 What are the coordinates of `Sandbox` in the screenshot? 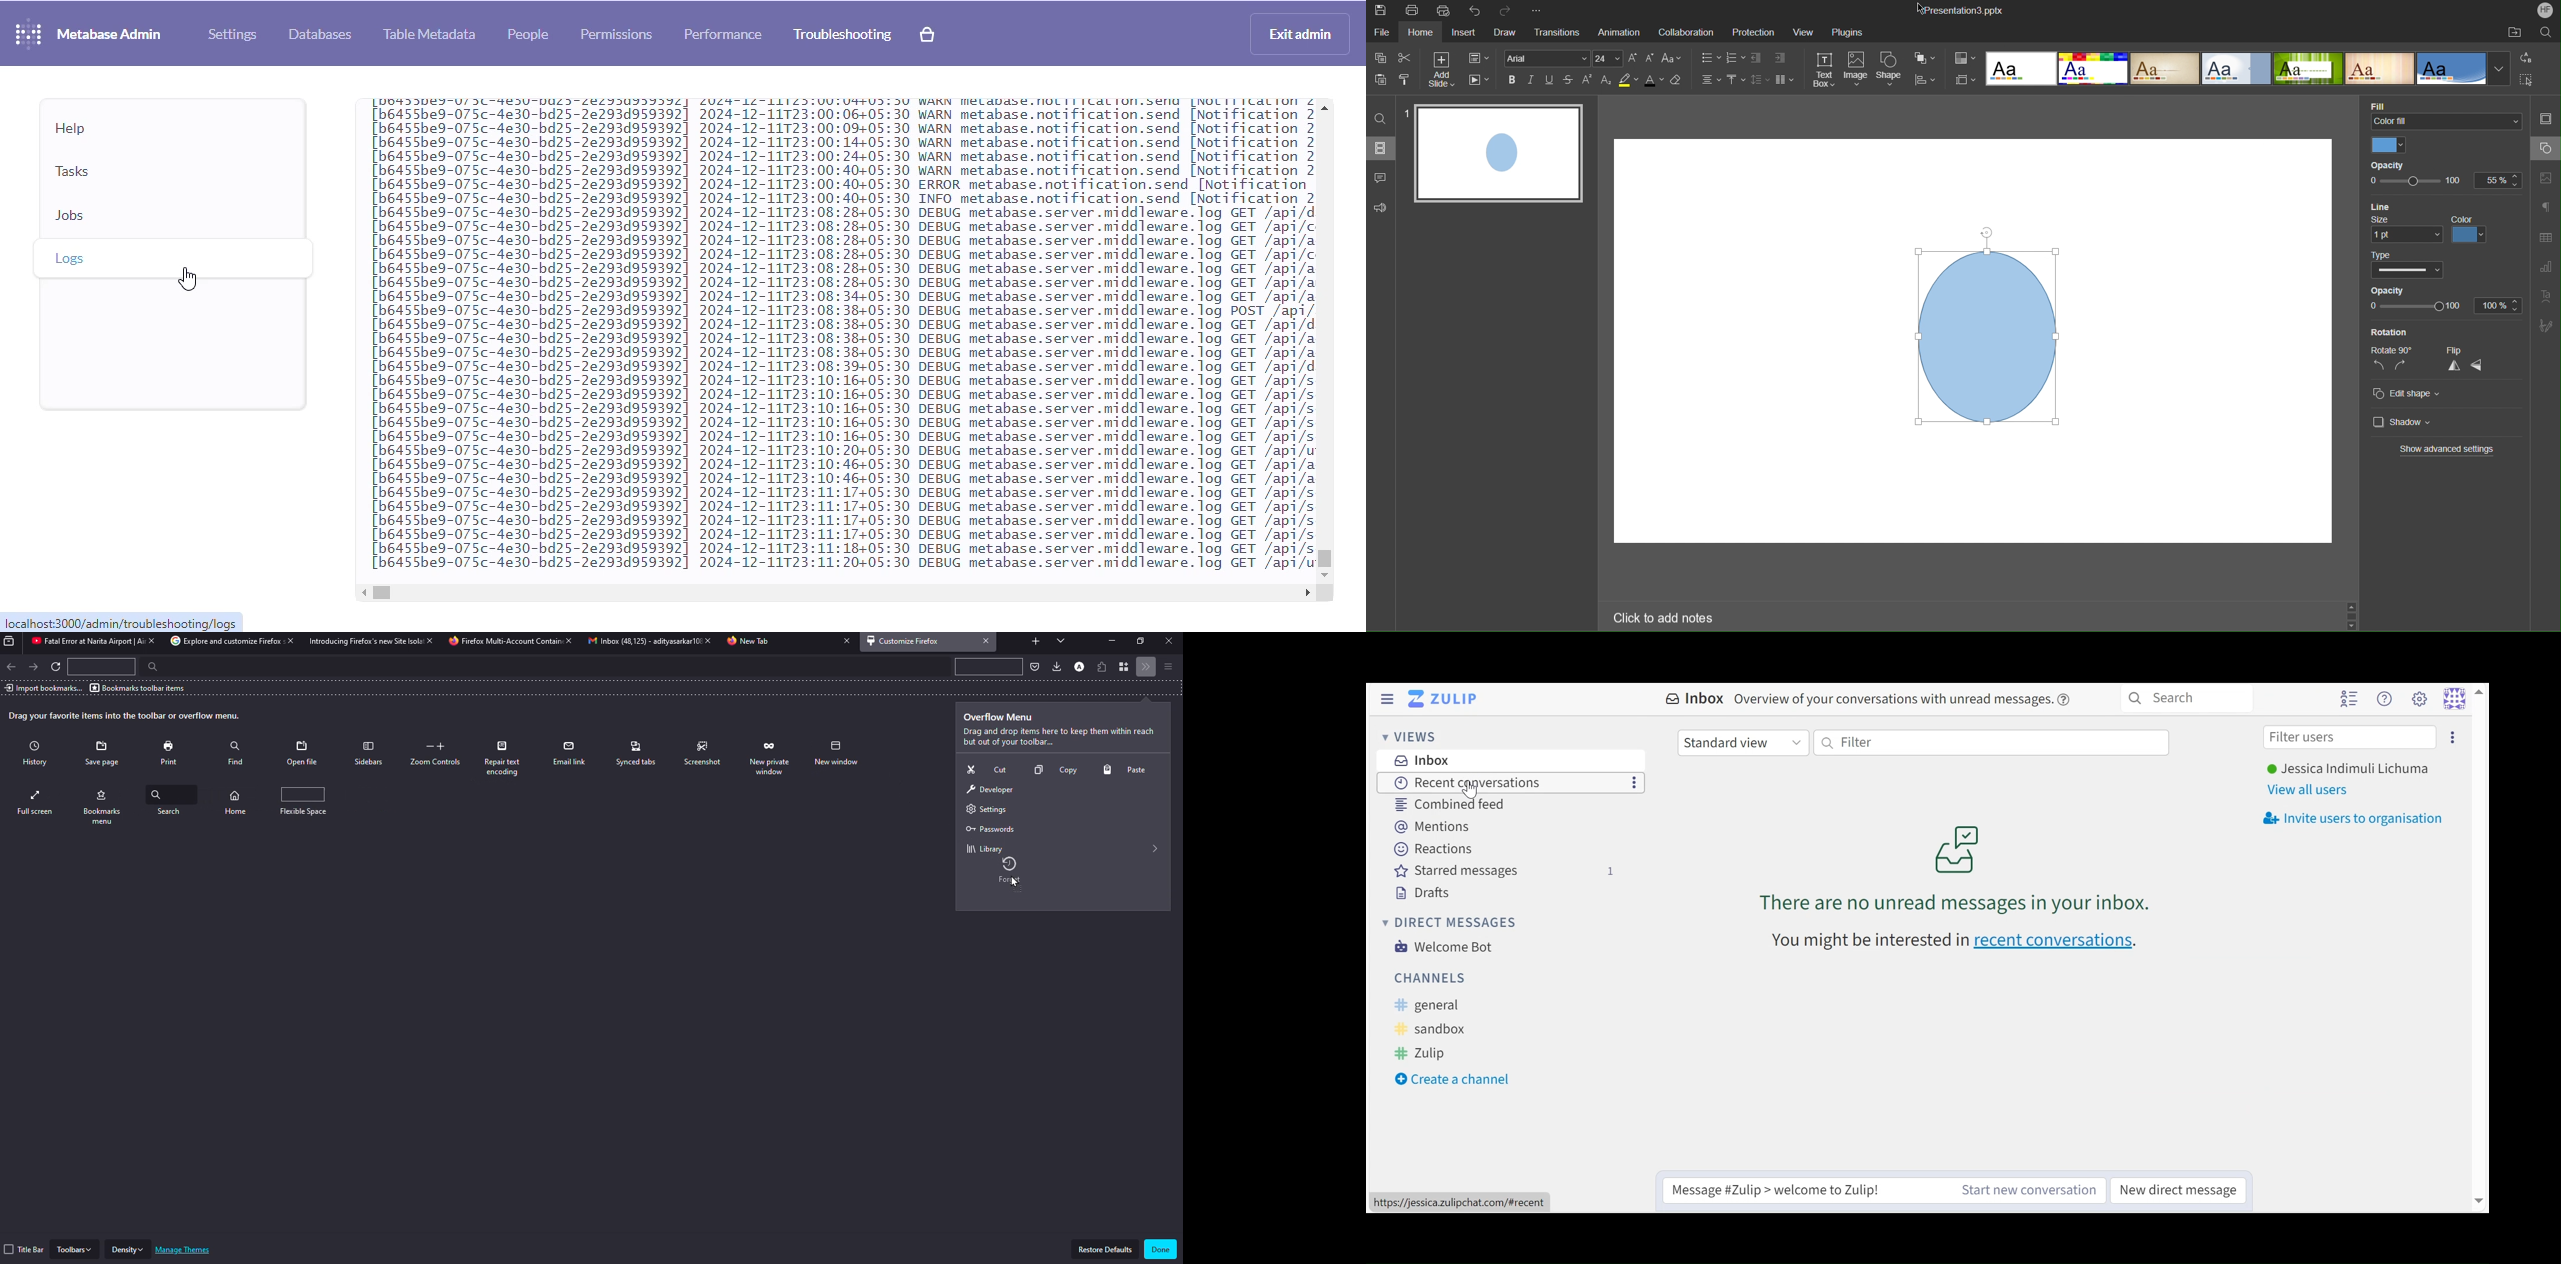 It's located at (1434, 1029).